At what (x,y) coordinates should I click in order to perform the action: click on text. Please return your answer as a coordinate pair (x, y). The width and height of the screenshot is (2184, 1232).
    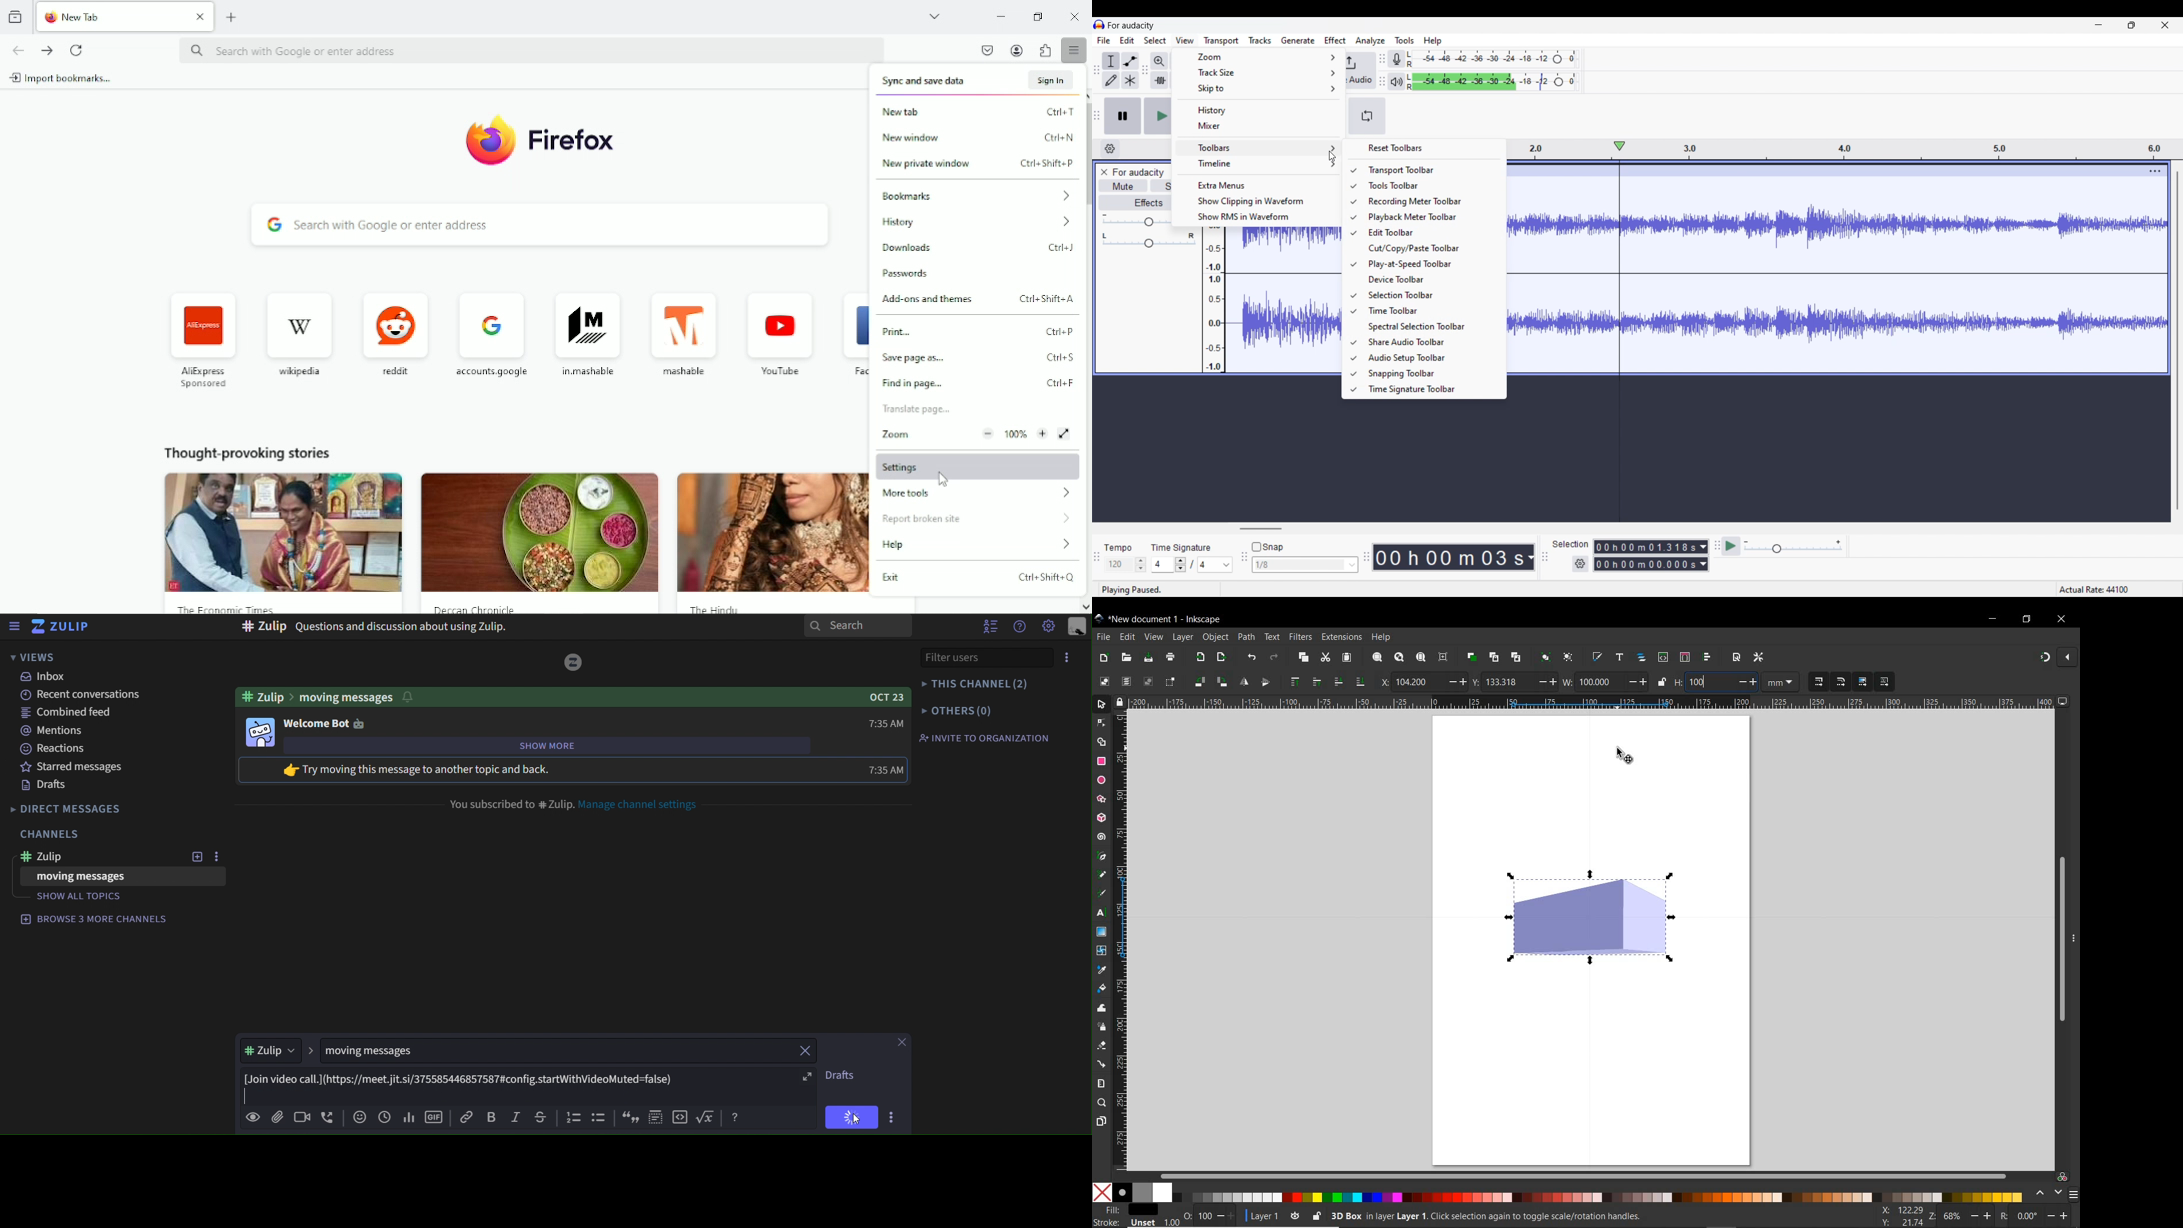
    Looking at the image, I should click on (1272, 636).